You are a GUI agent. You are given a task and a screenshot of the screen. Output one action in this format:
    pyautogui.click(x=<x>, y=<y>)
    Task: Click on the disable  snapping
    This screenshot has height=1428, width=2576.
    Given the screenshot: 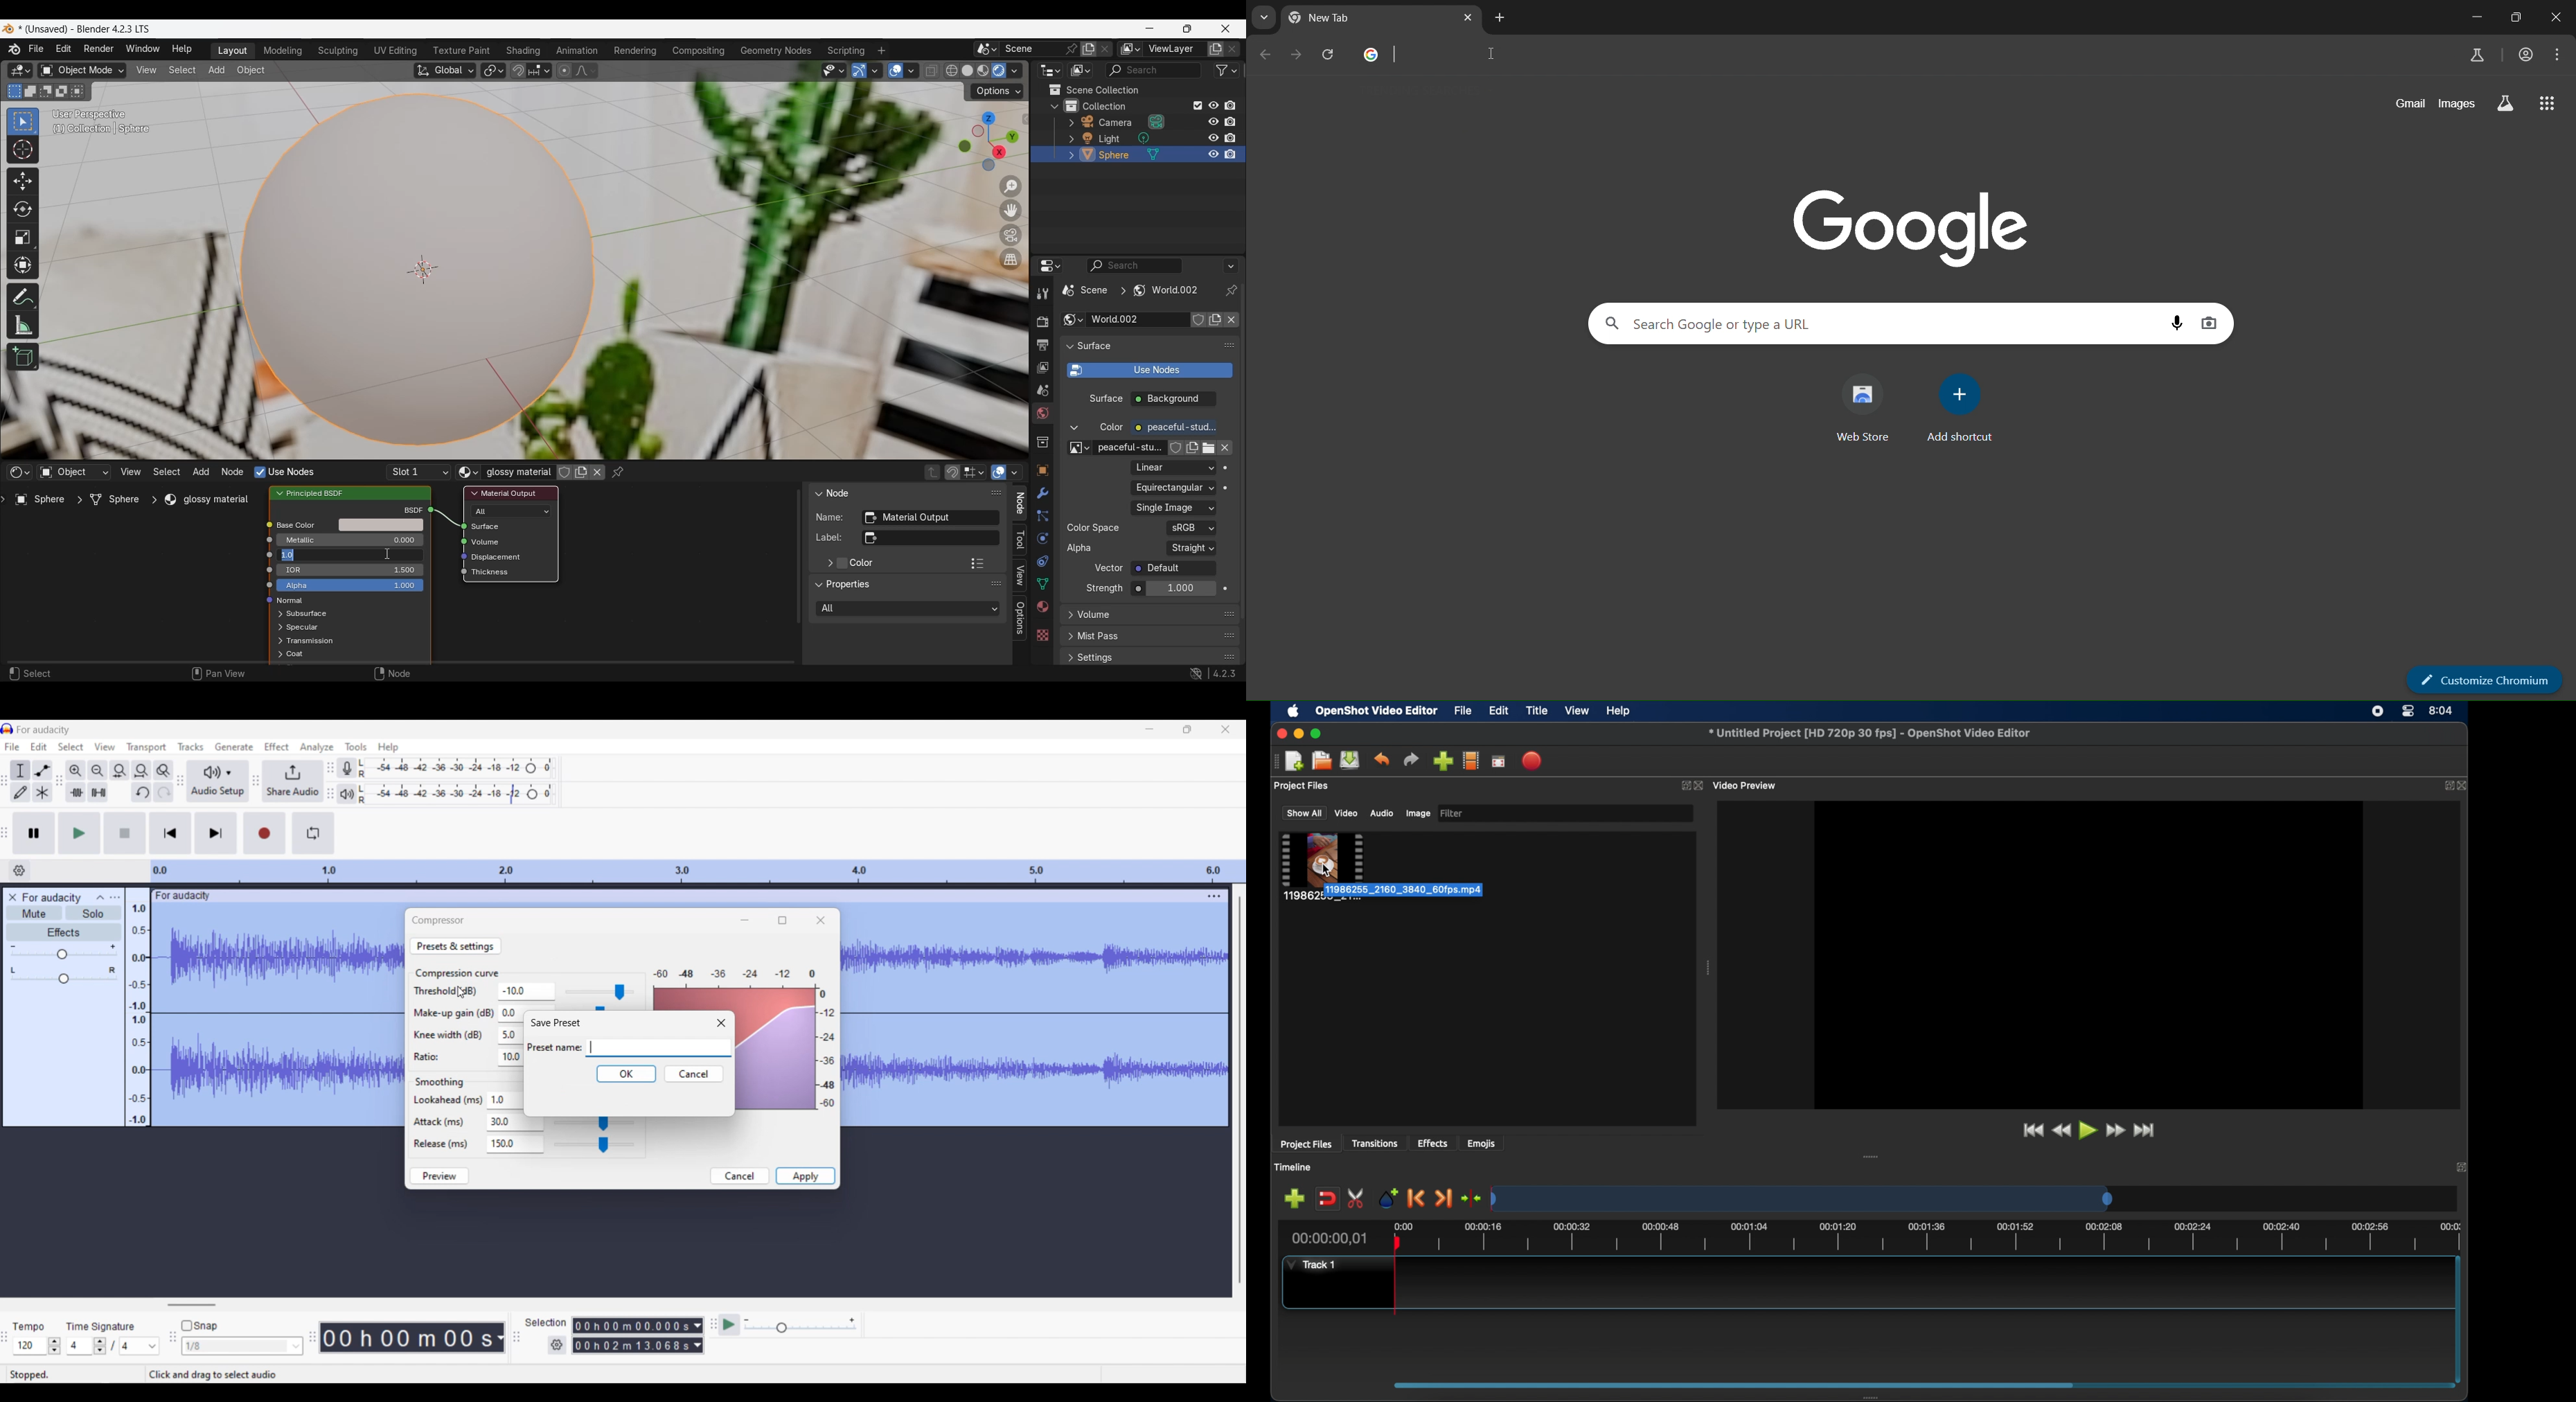 What is the action you would take?
    pyautogui.click(x=1327, y=1198)
    